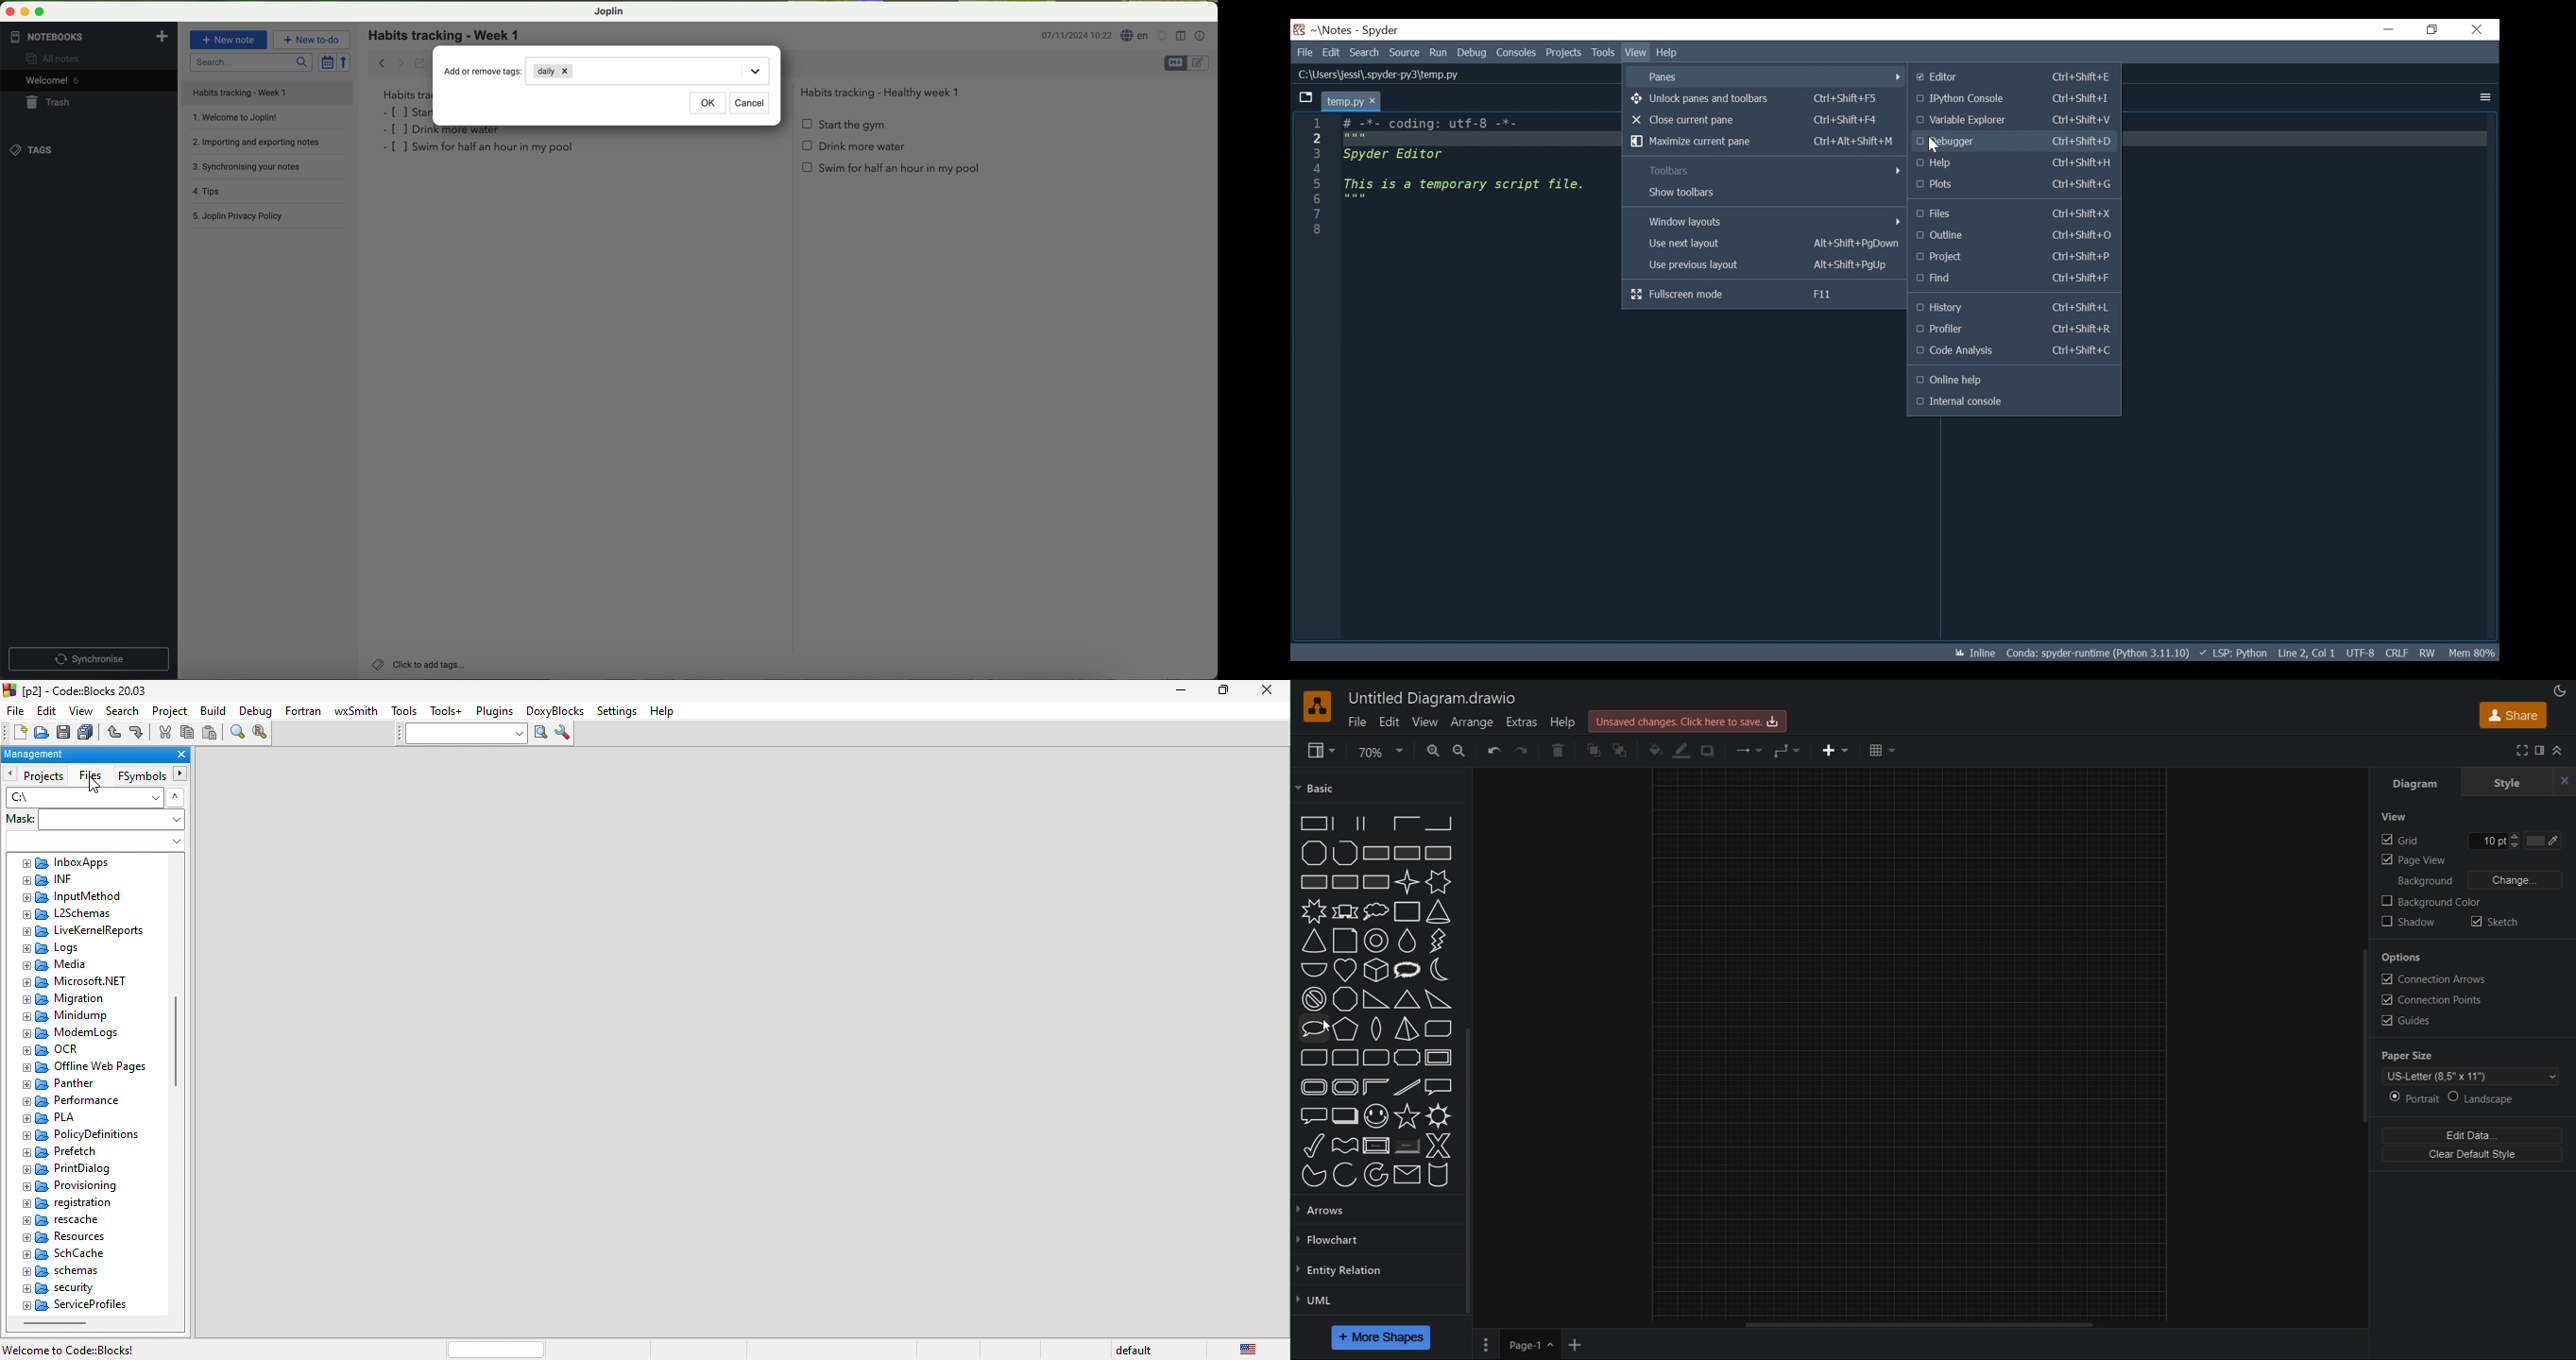  I want to click on Message, so click(1407, 1175).